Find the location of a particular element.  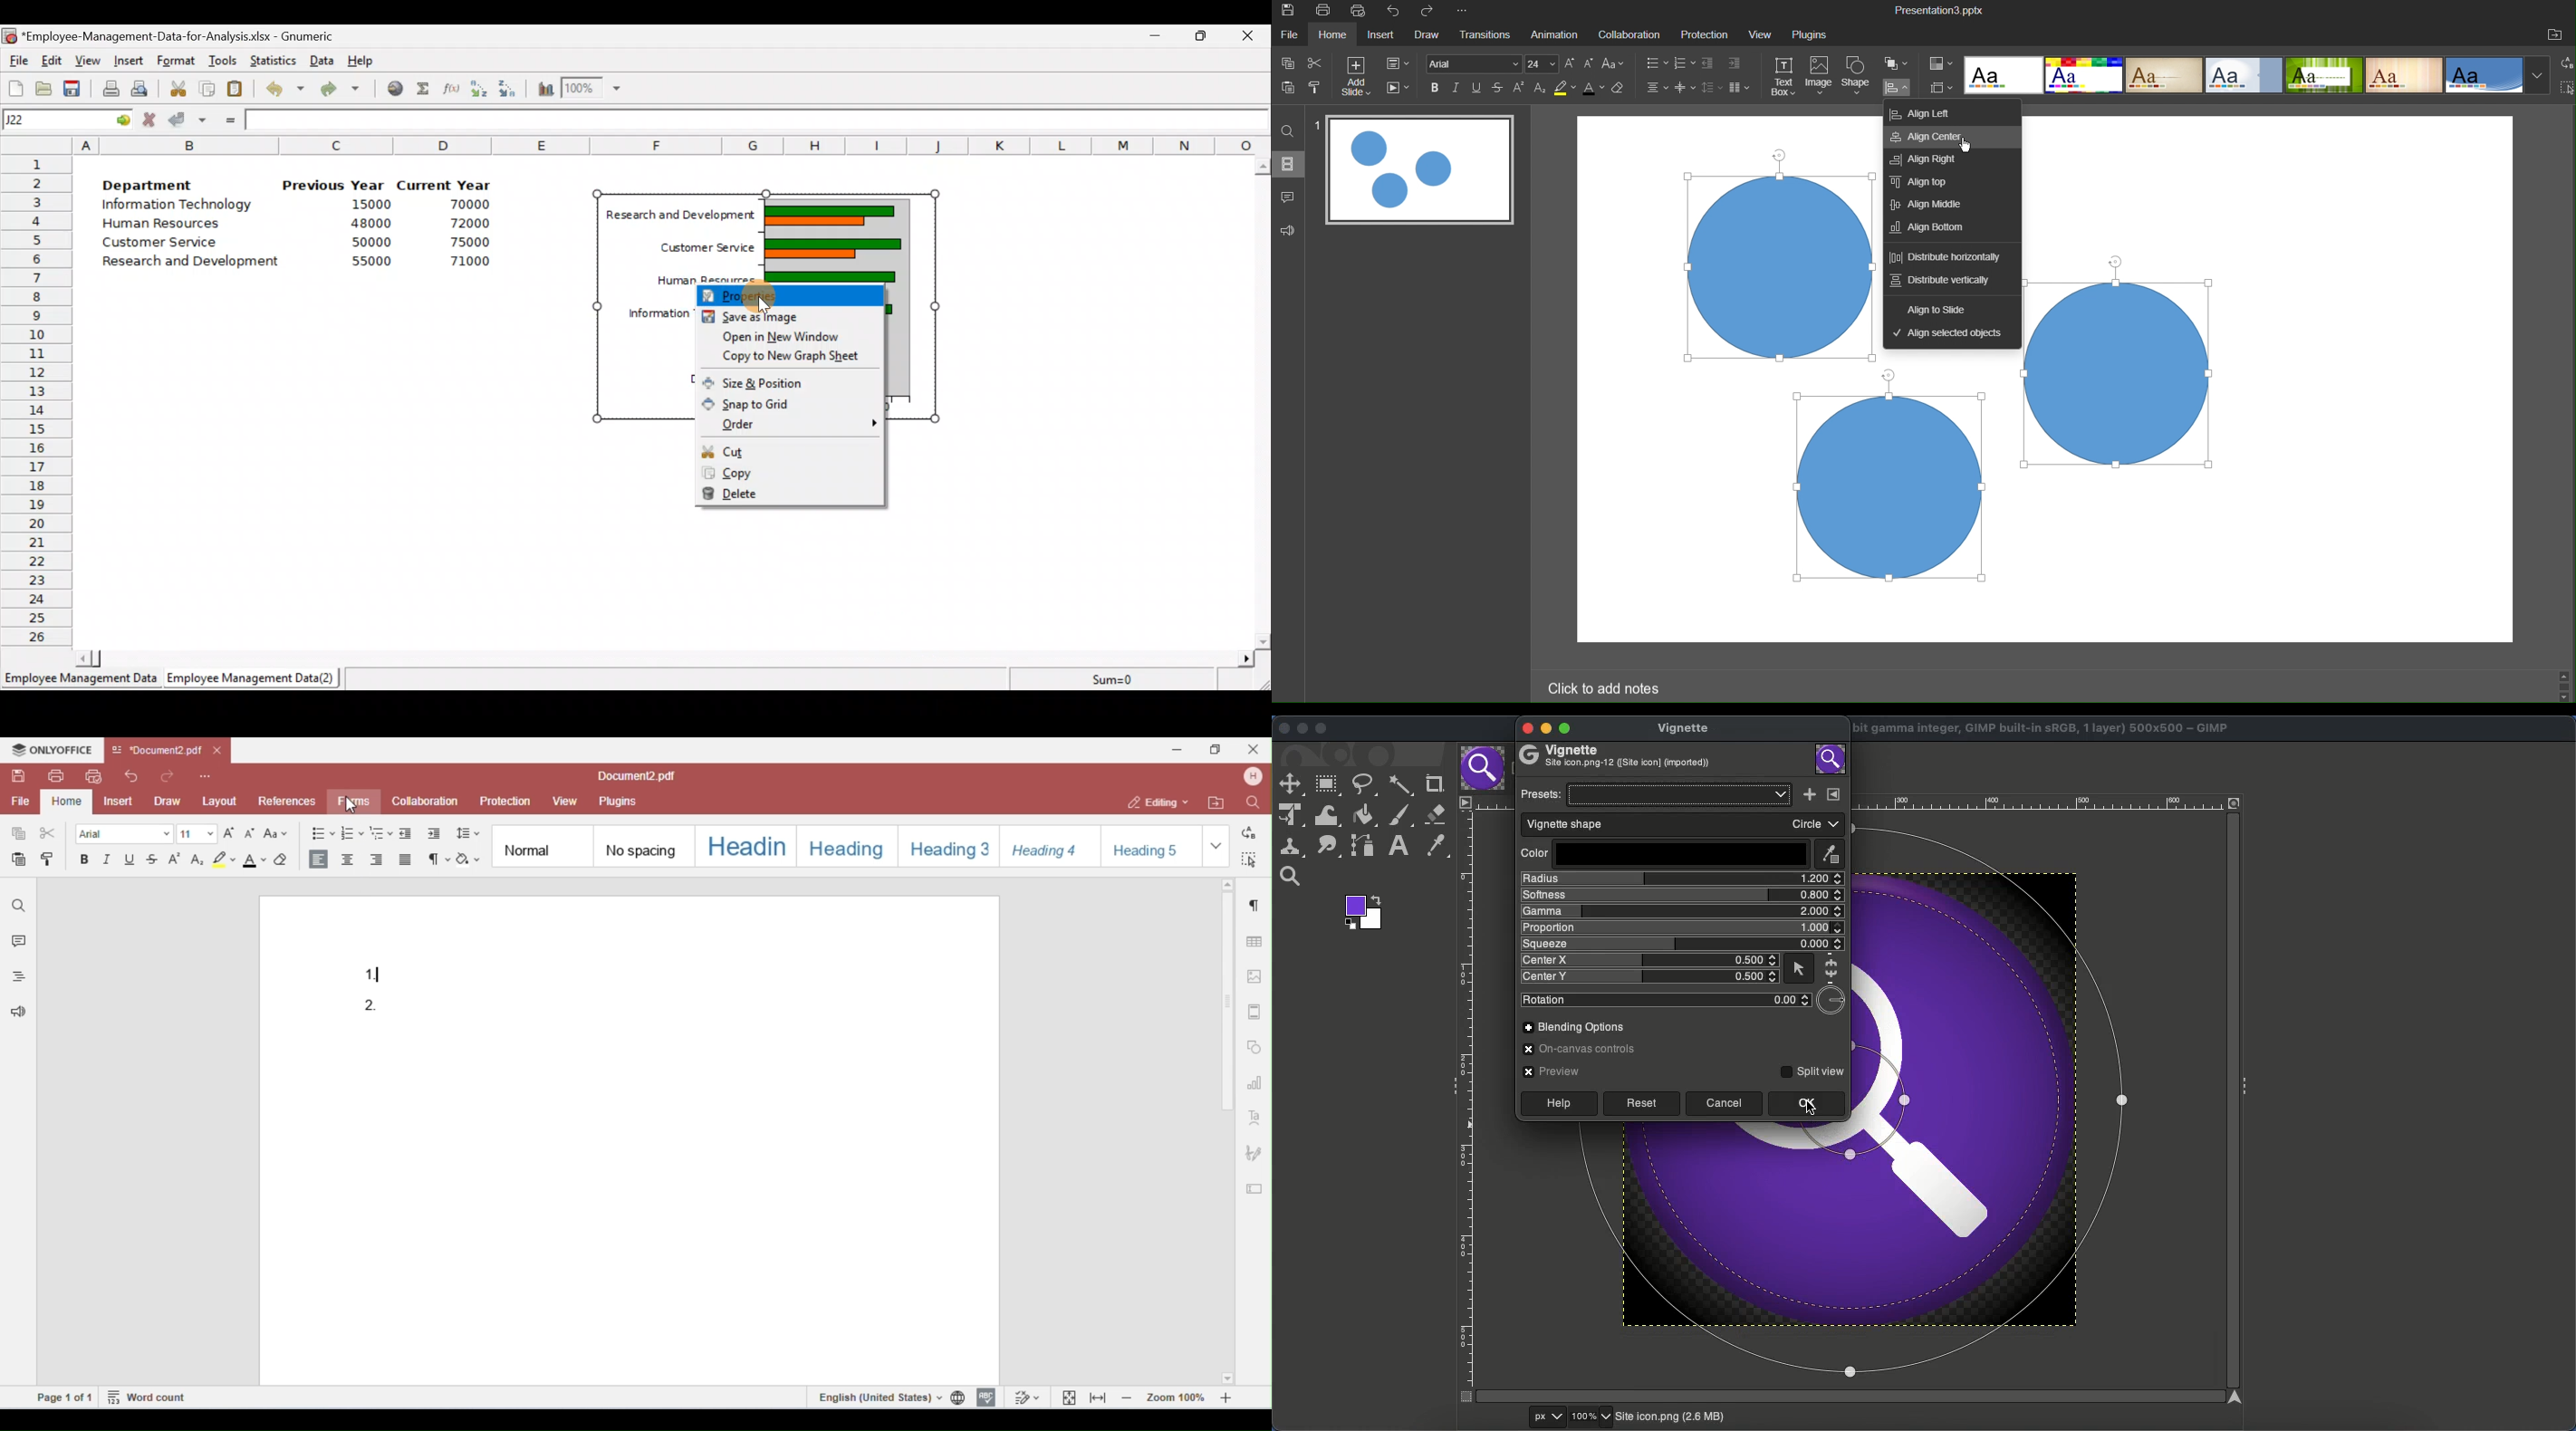

71000 is located at coordinates (468, 263).